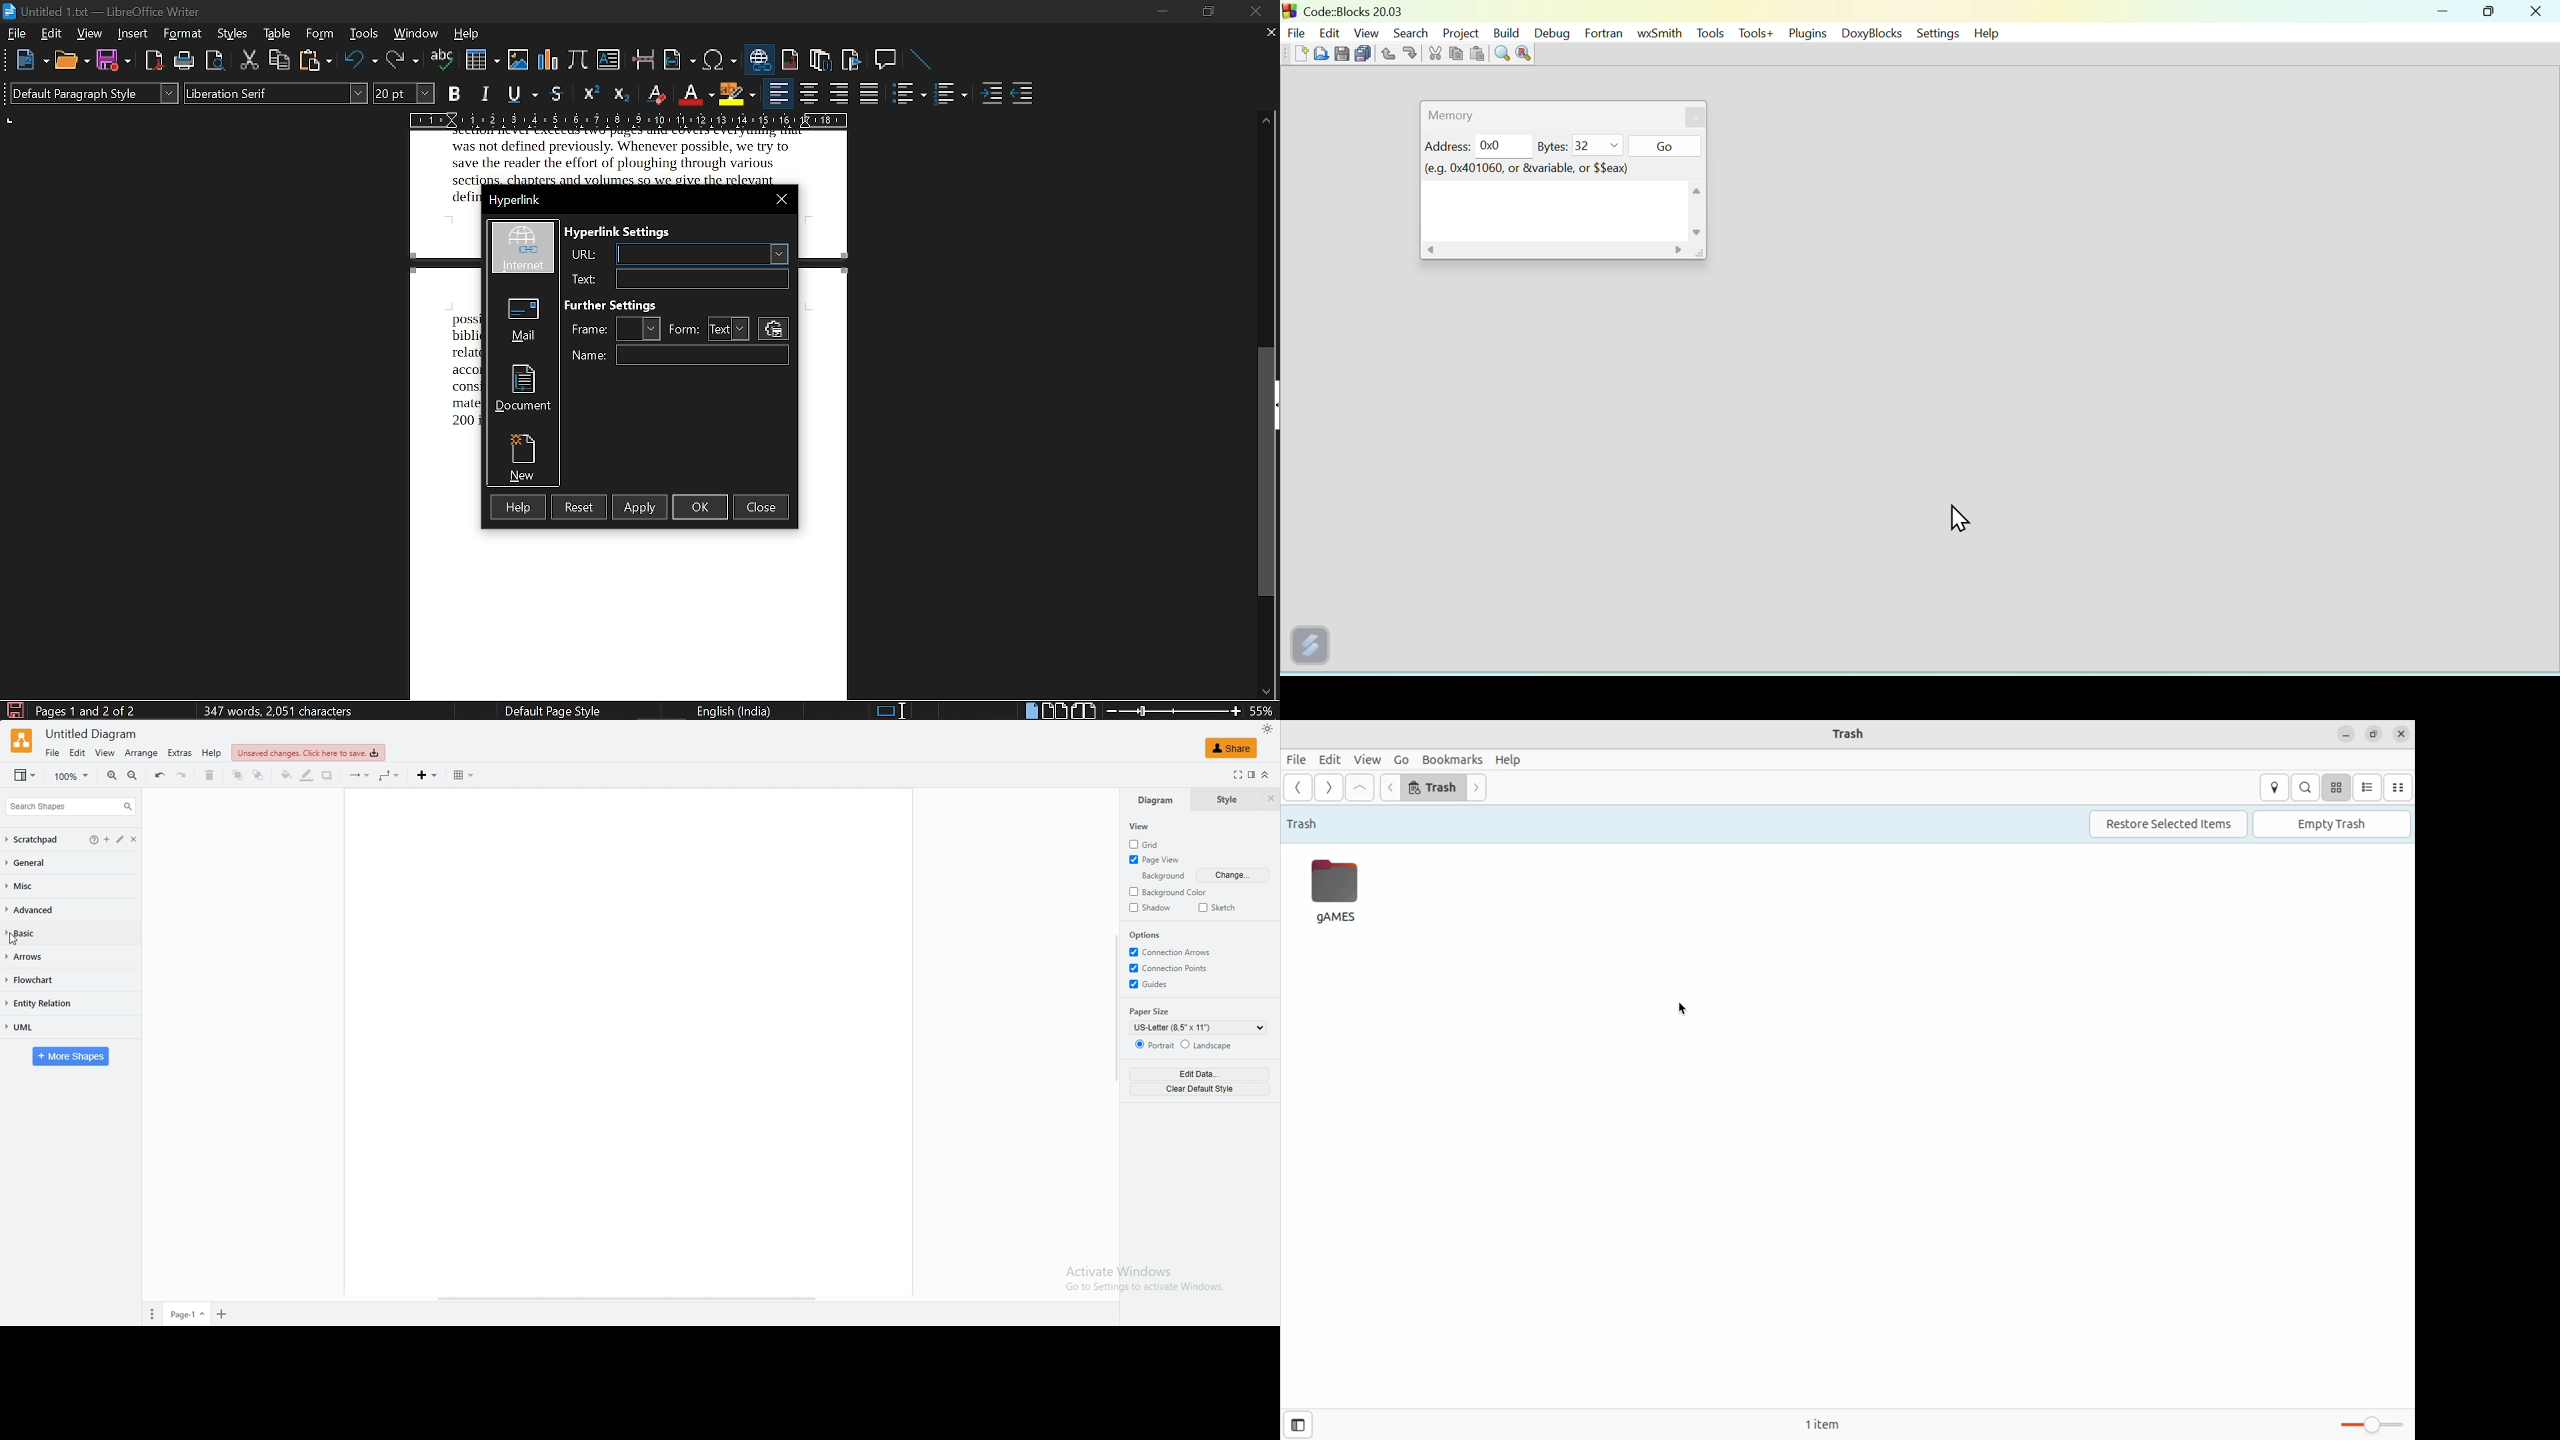  What do you see at coordinates (285, 775) in the screenshot?
I see `fill color` at bounding box center [285, 775].